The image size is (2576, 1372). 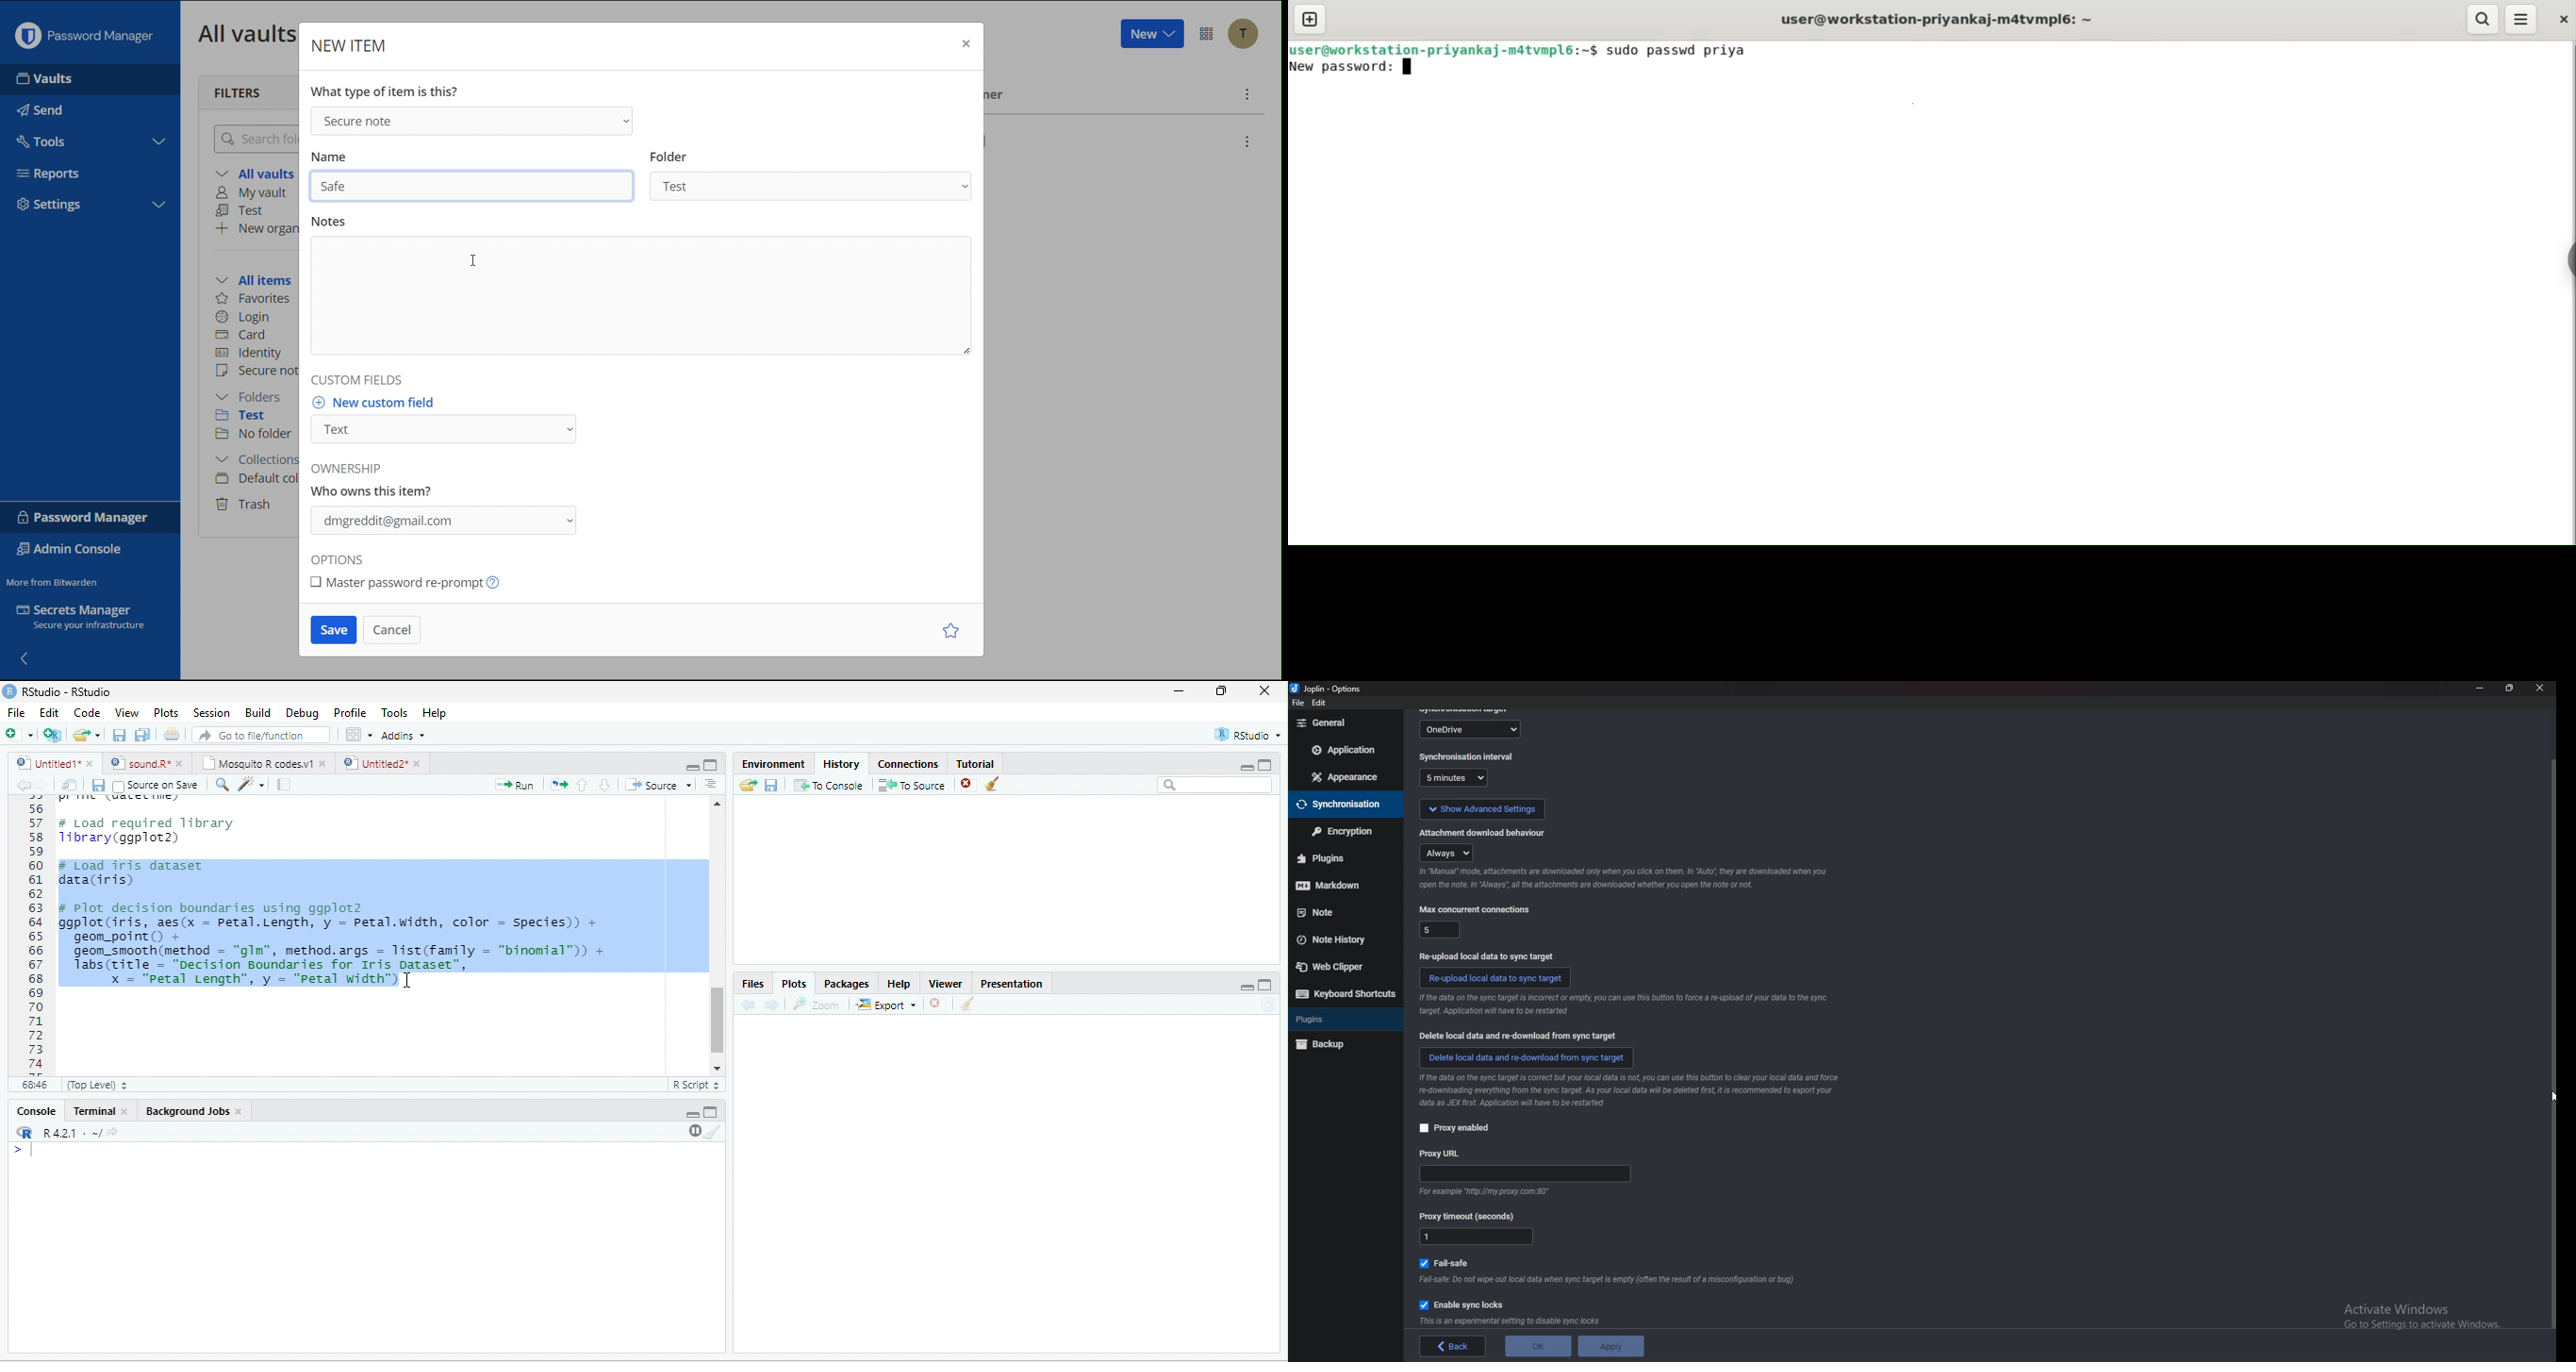 I want to click on start typing, so click(x=26, y=1151).